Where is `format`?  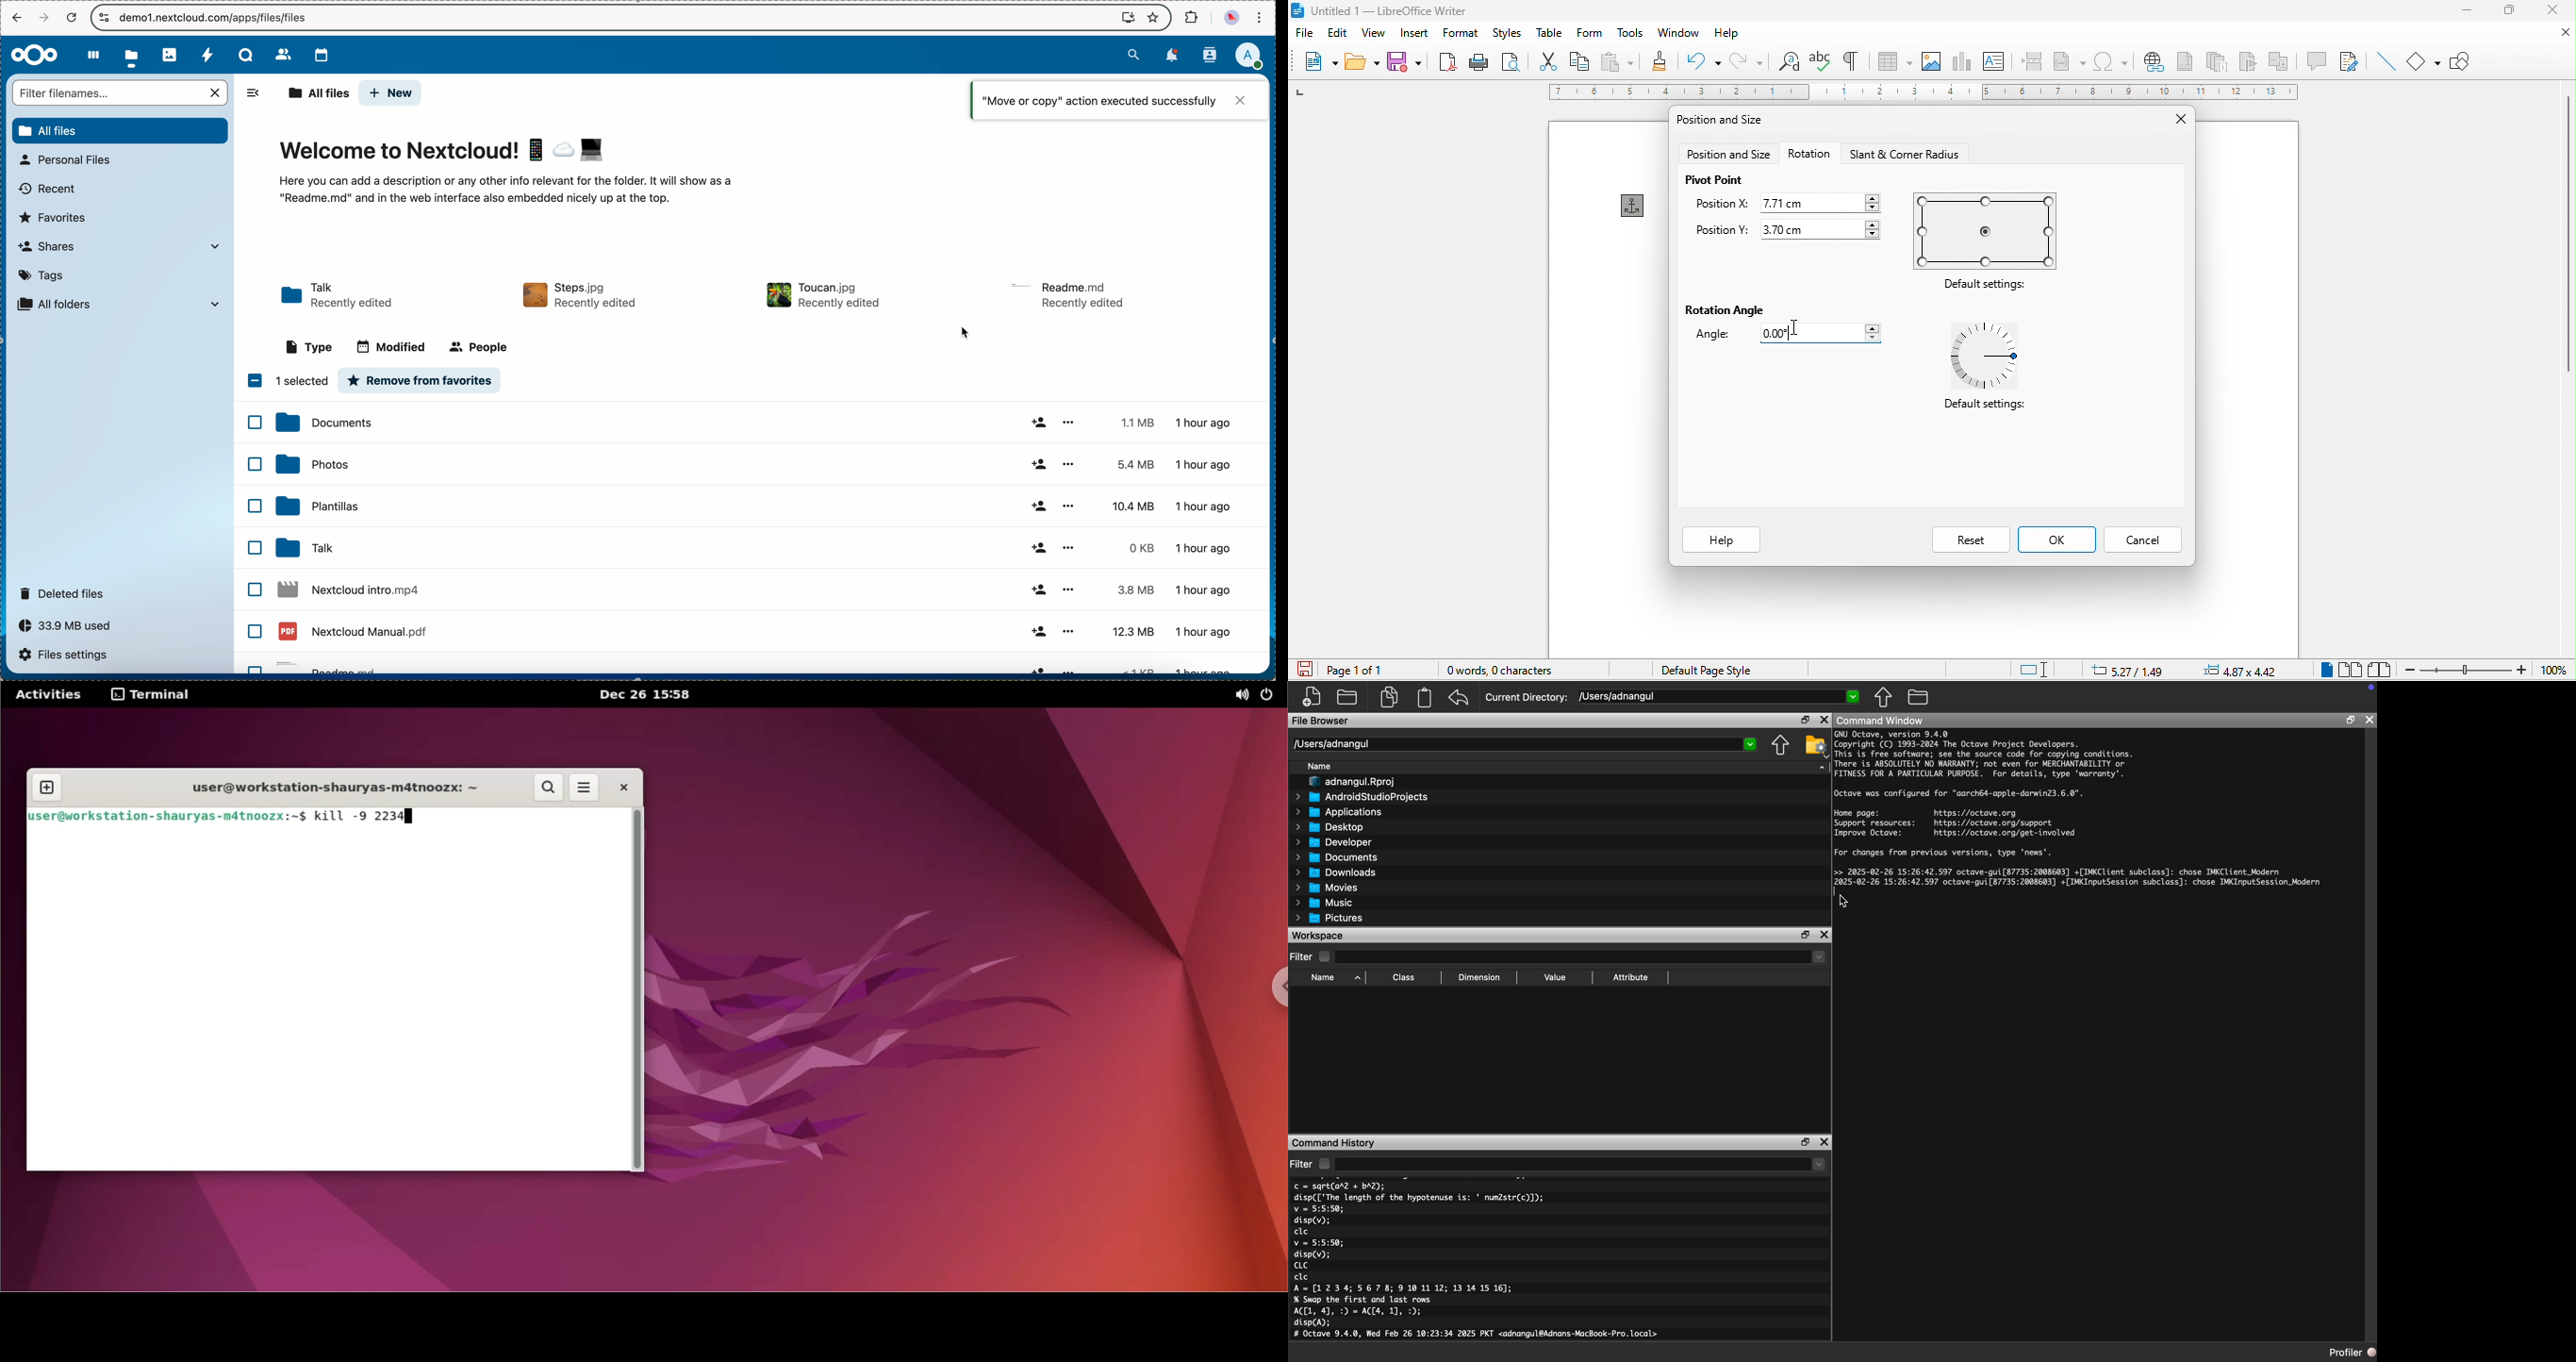
format is located at coordinates (1461, 34).